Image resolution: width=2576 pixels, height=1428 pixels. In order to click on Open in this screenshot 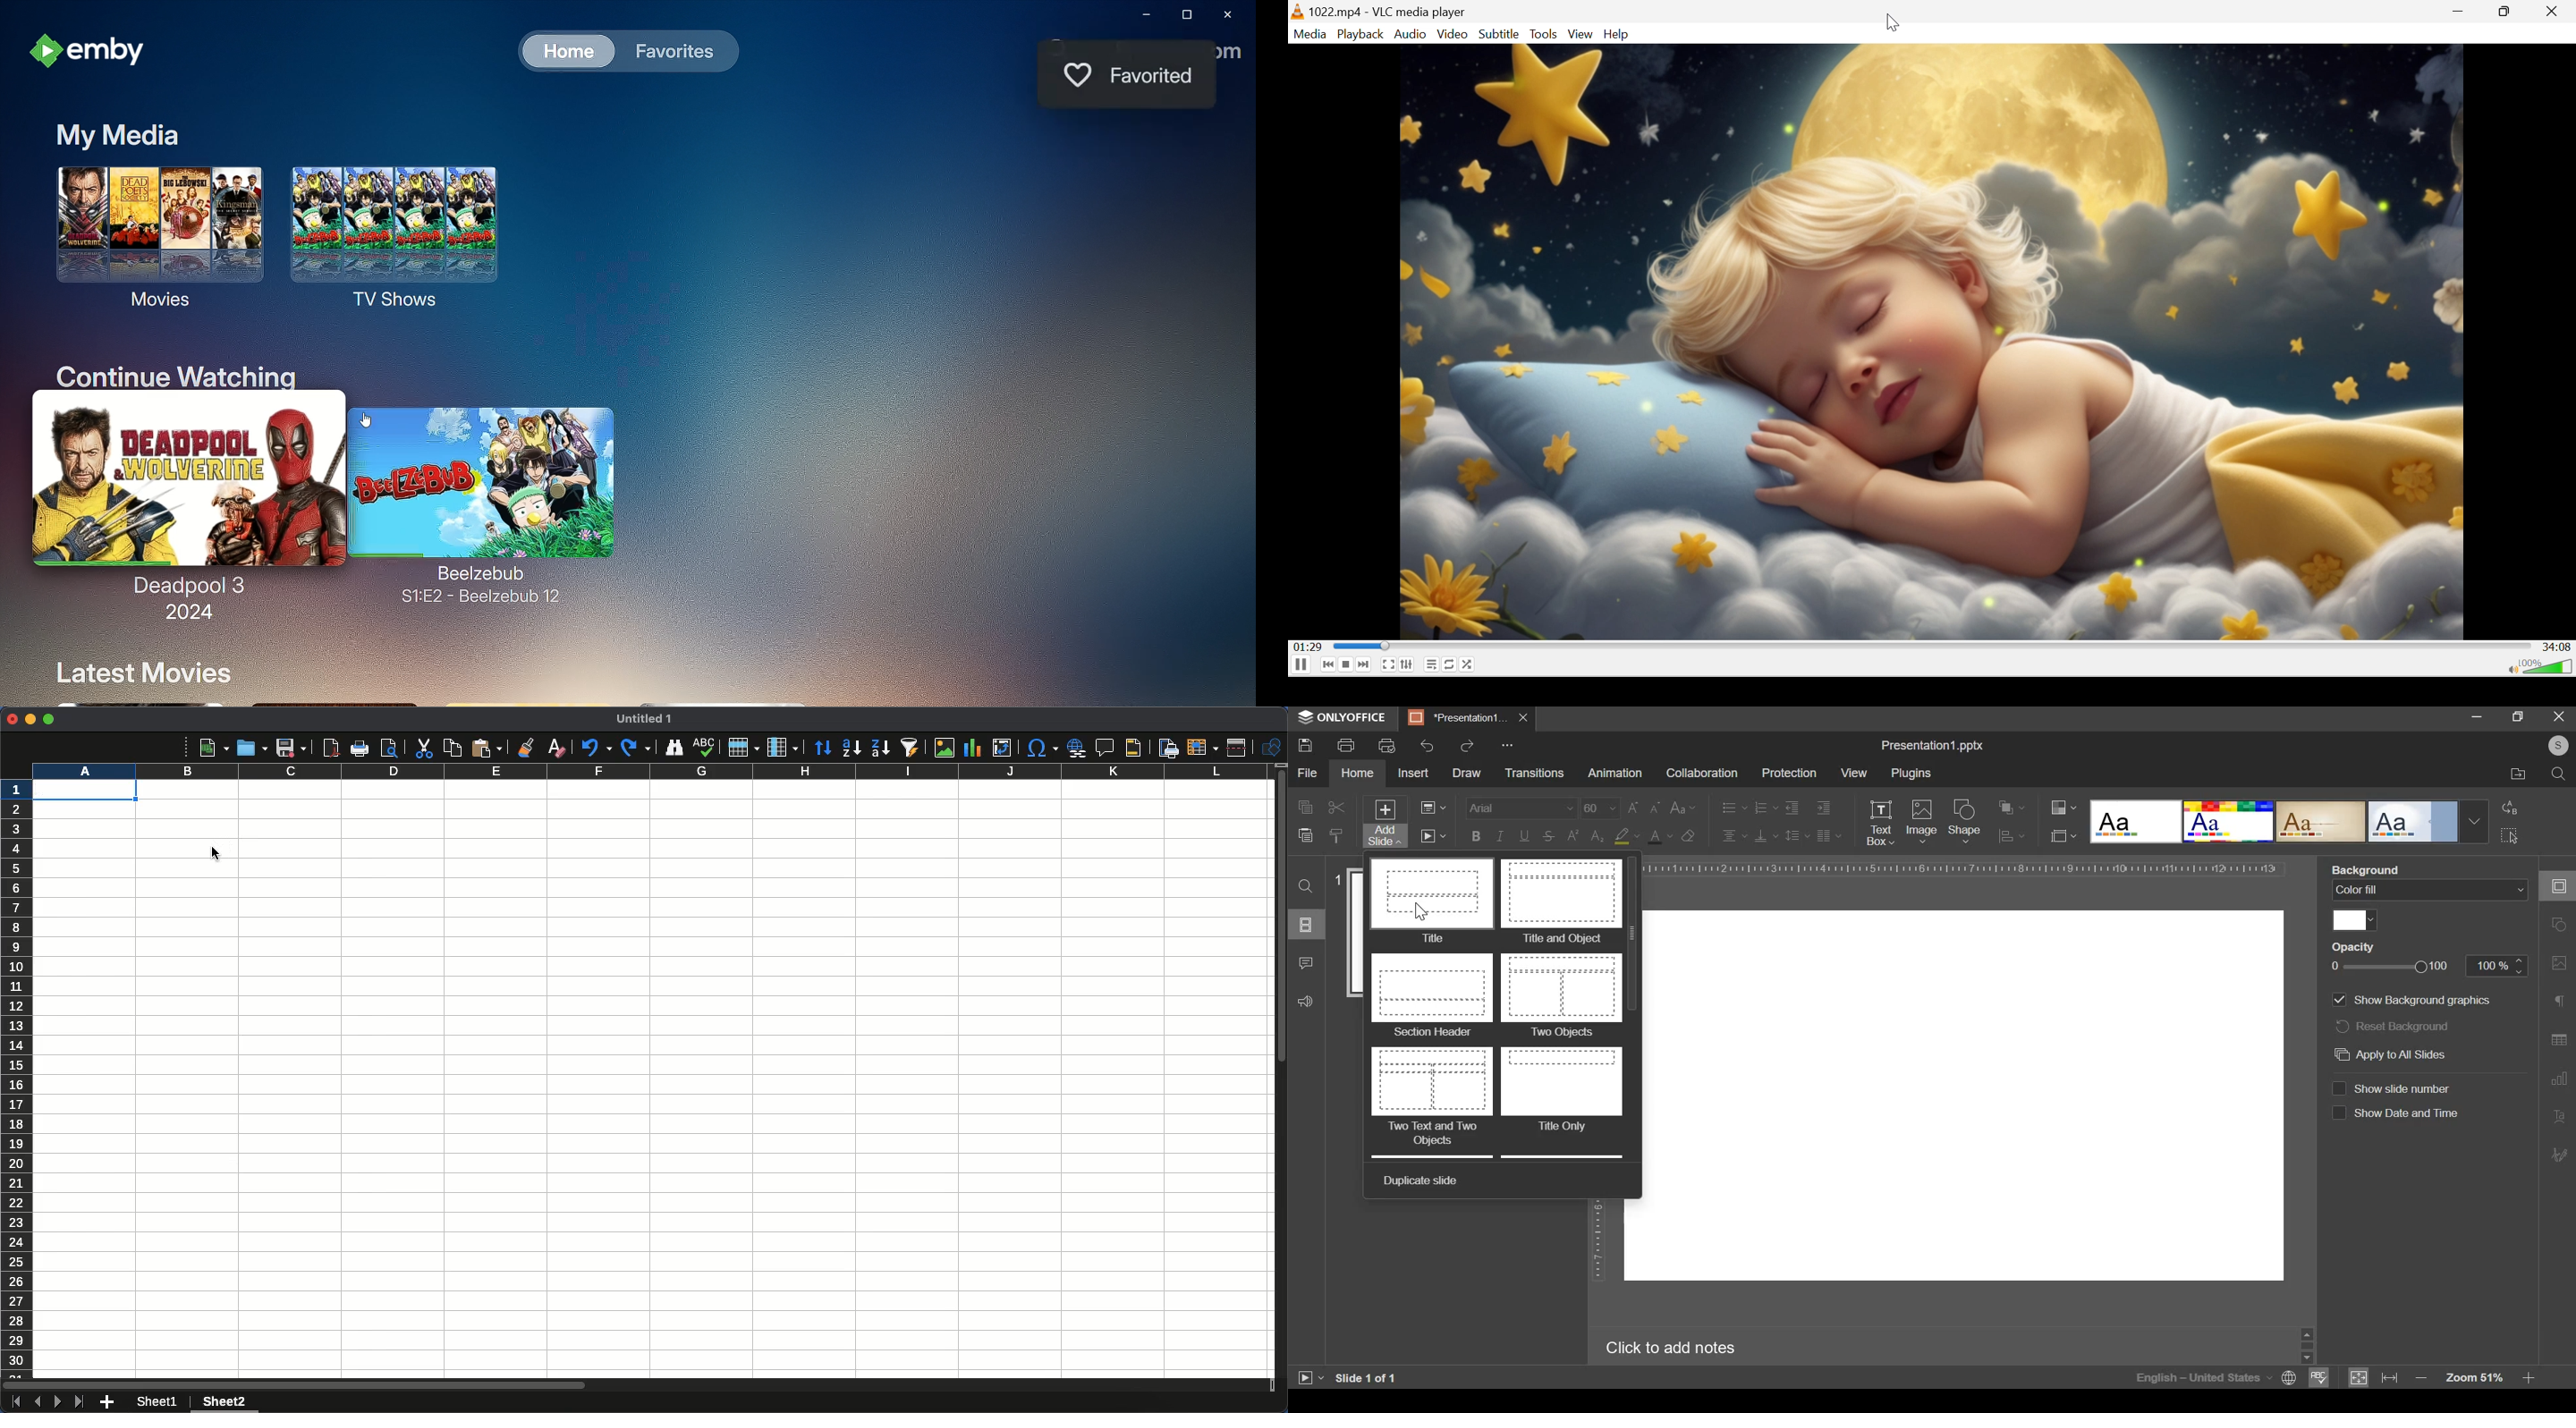, I will do `click(250, 747)`.